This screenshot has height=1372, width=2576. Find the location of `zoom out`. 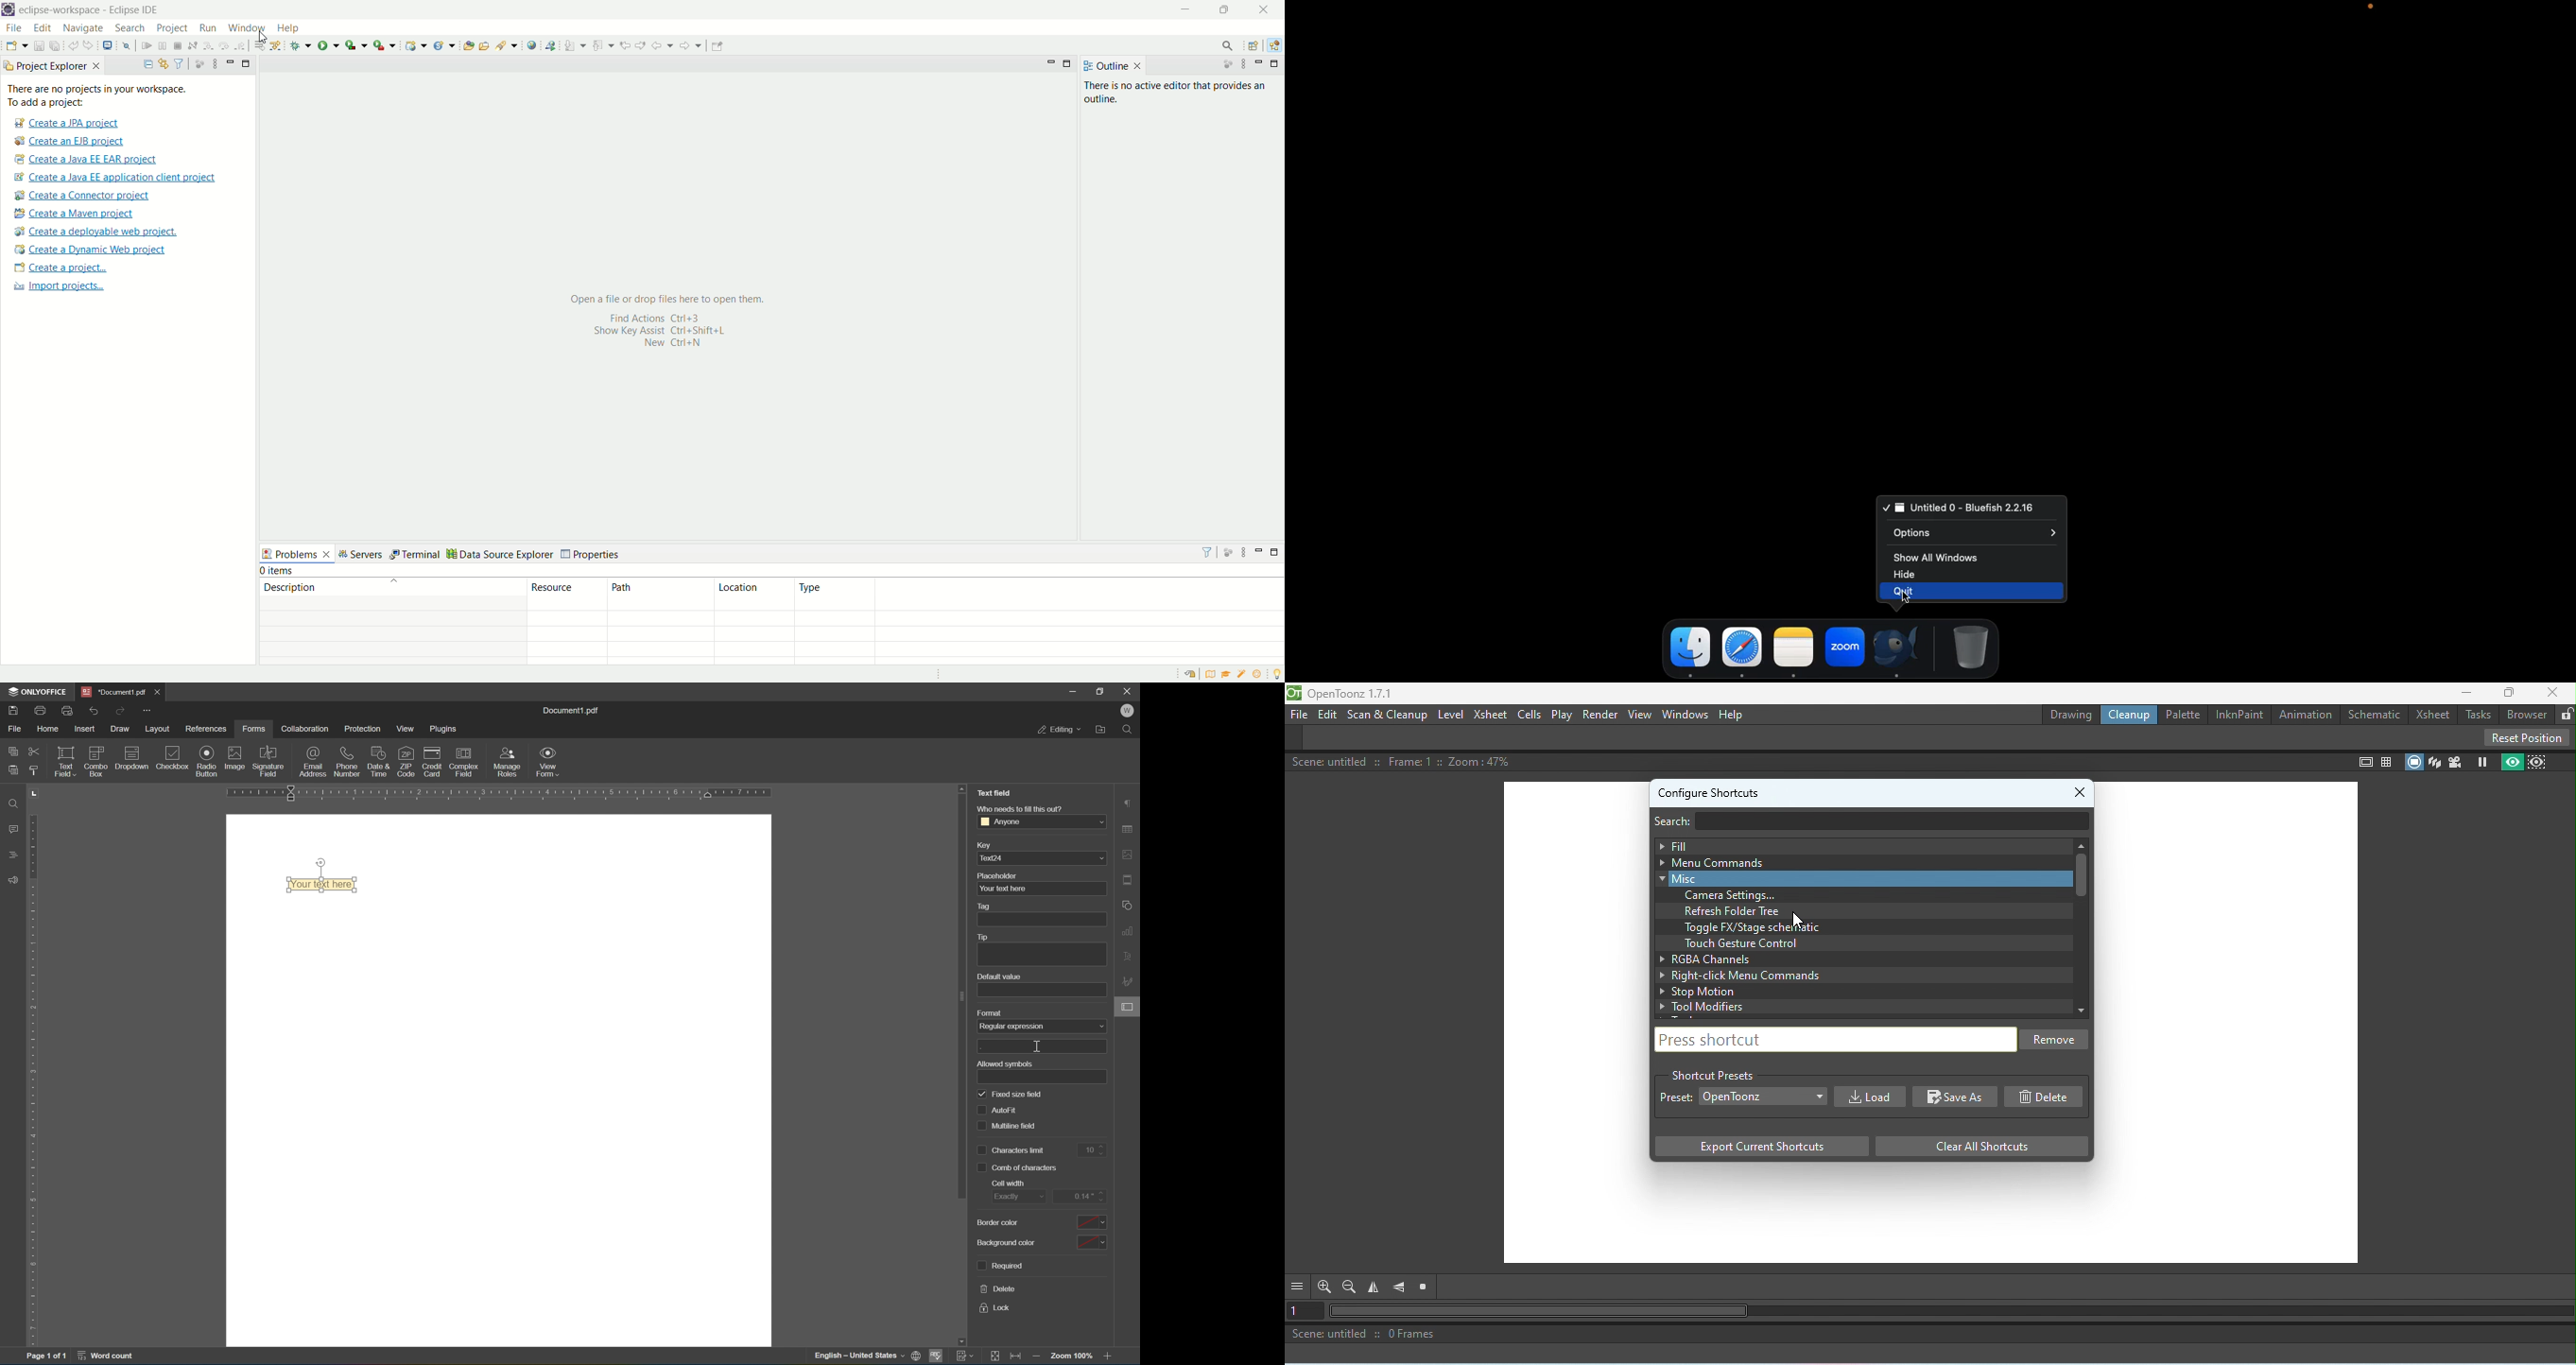

zoom out is located at coordinates (1038, 1358).